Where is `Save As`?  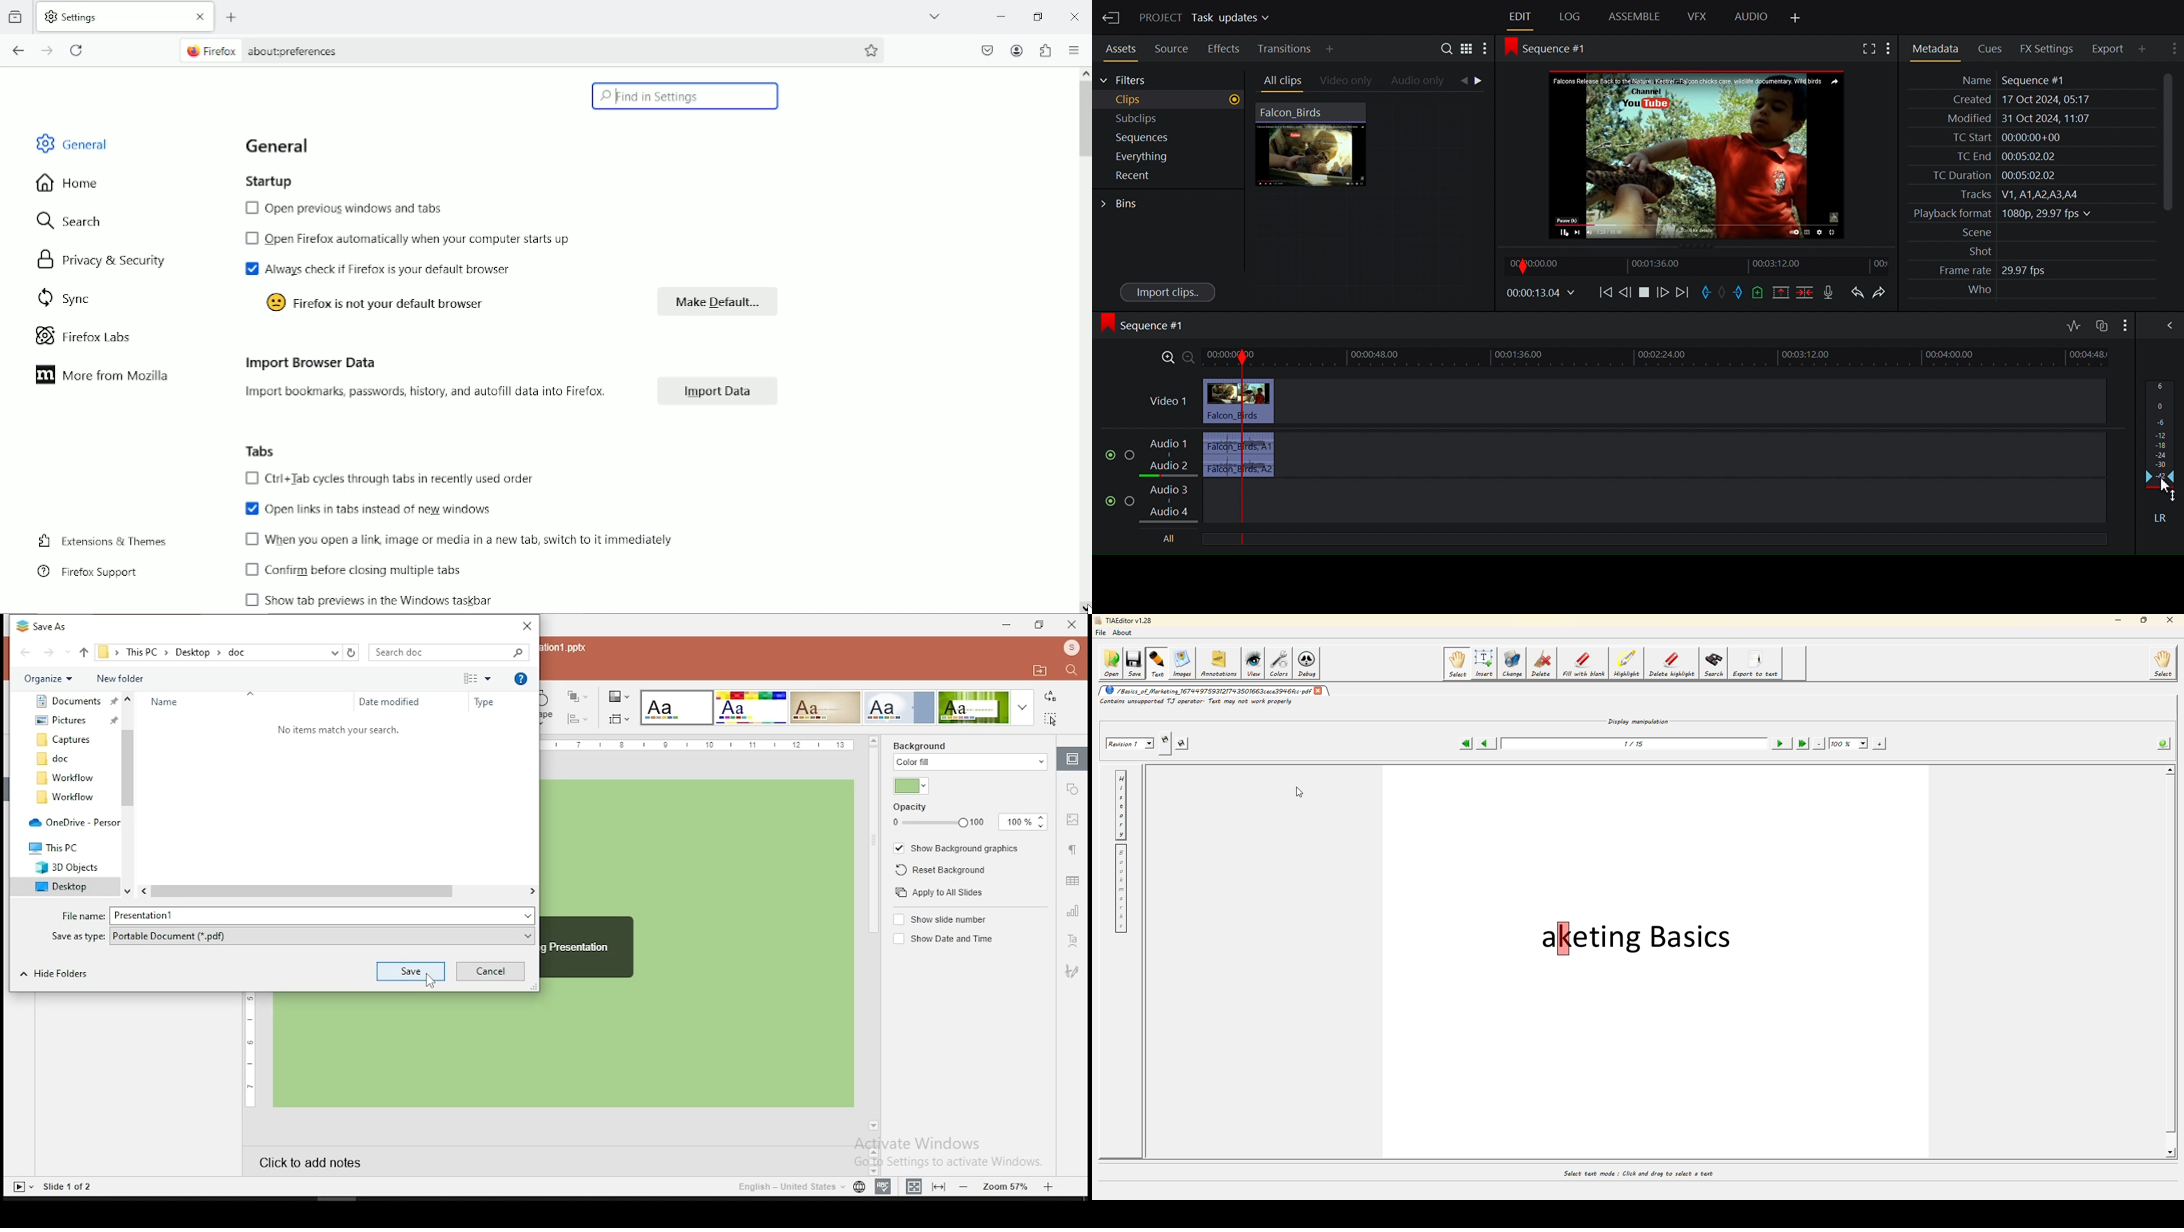
Save As is located at coordinates (49, 628).